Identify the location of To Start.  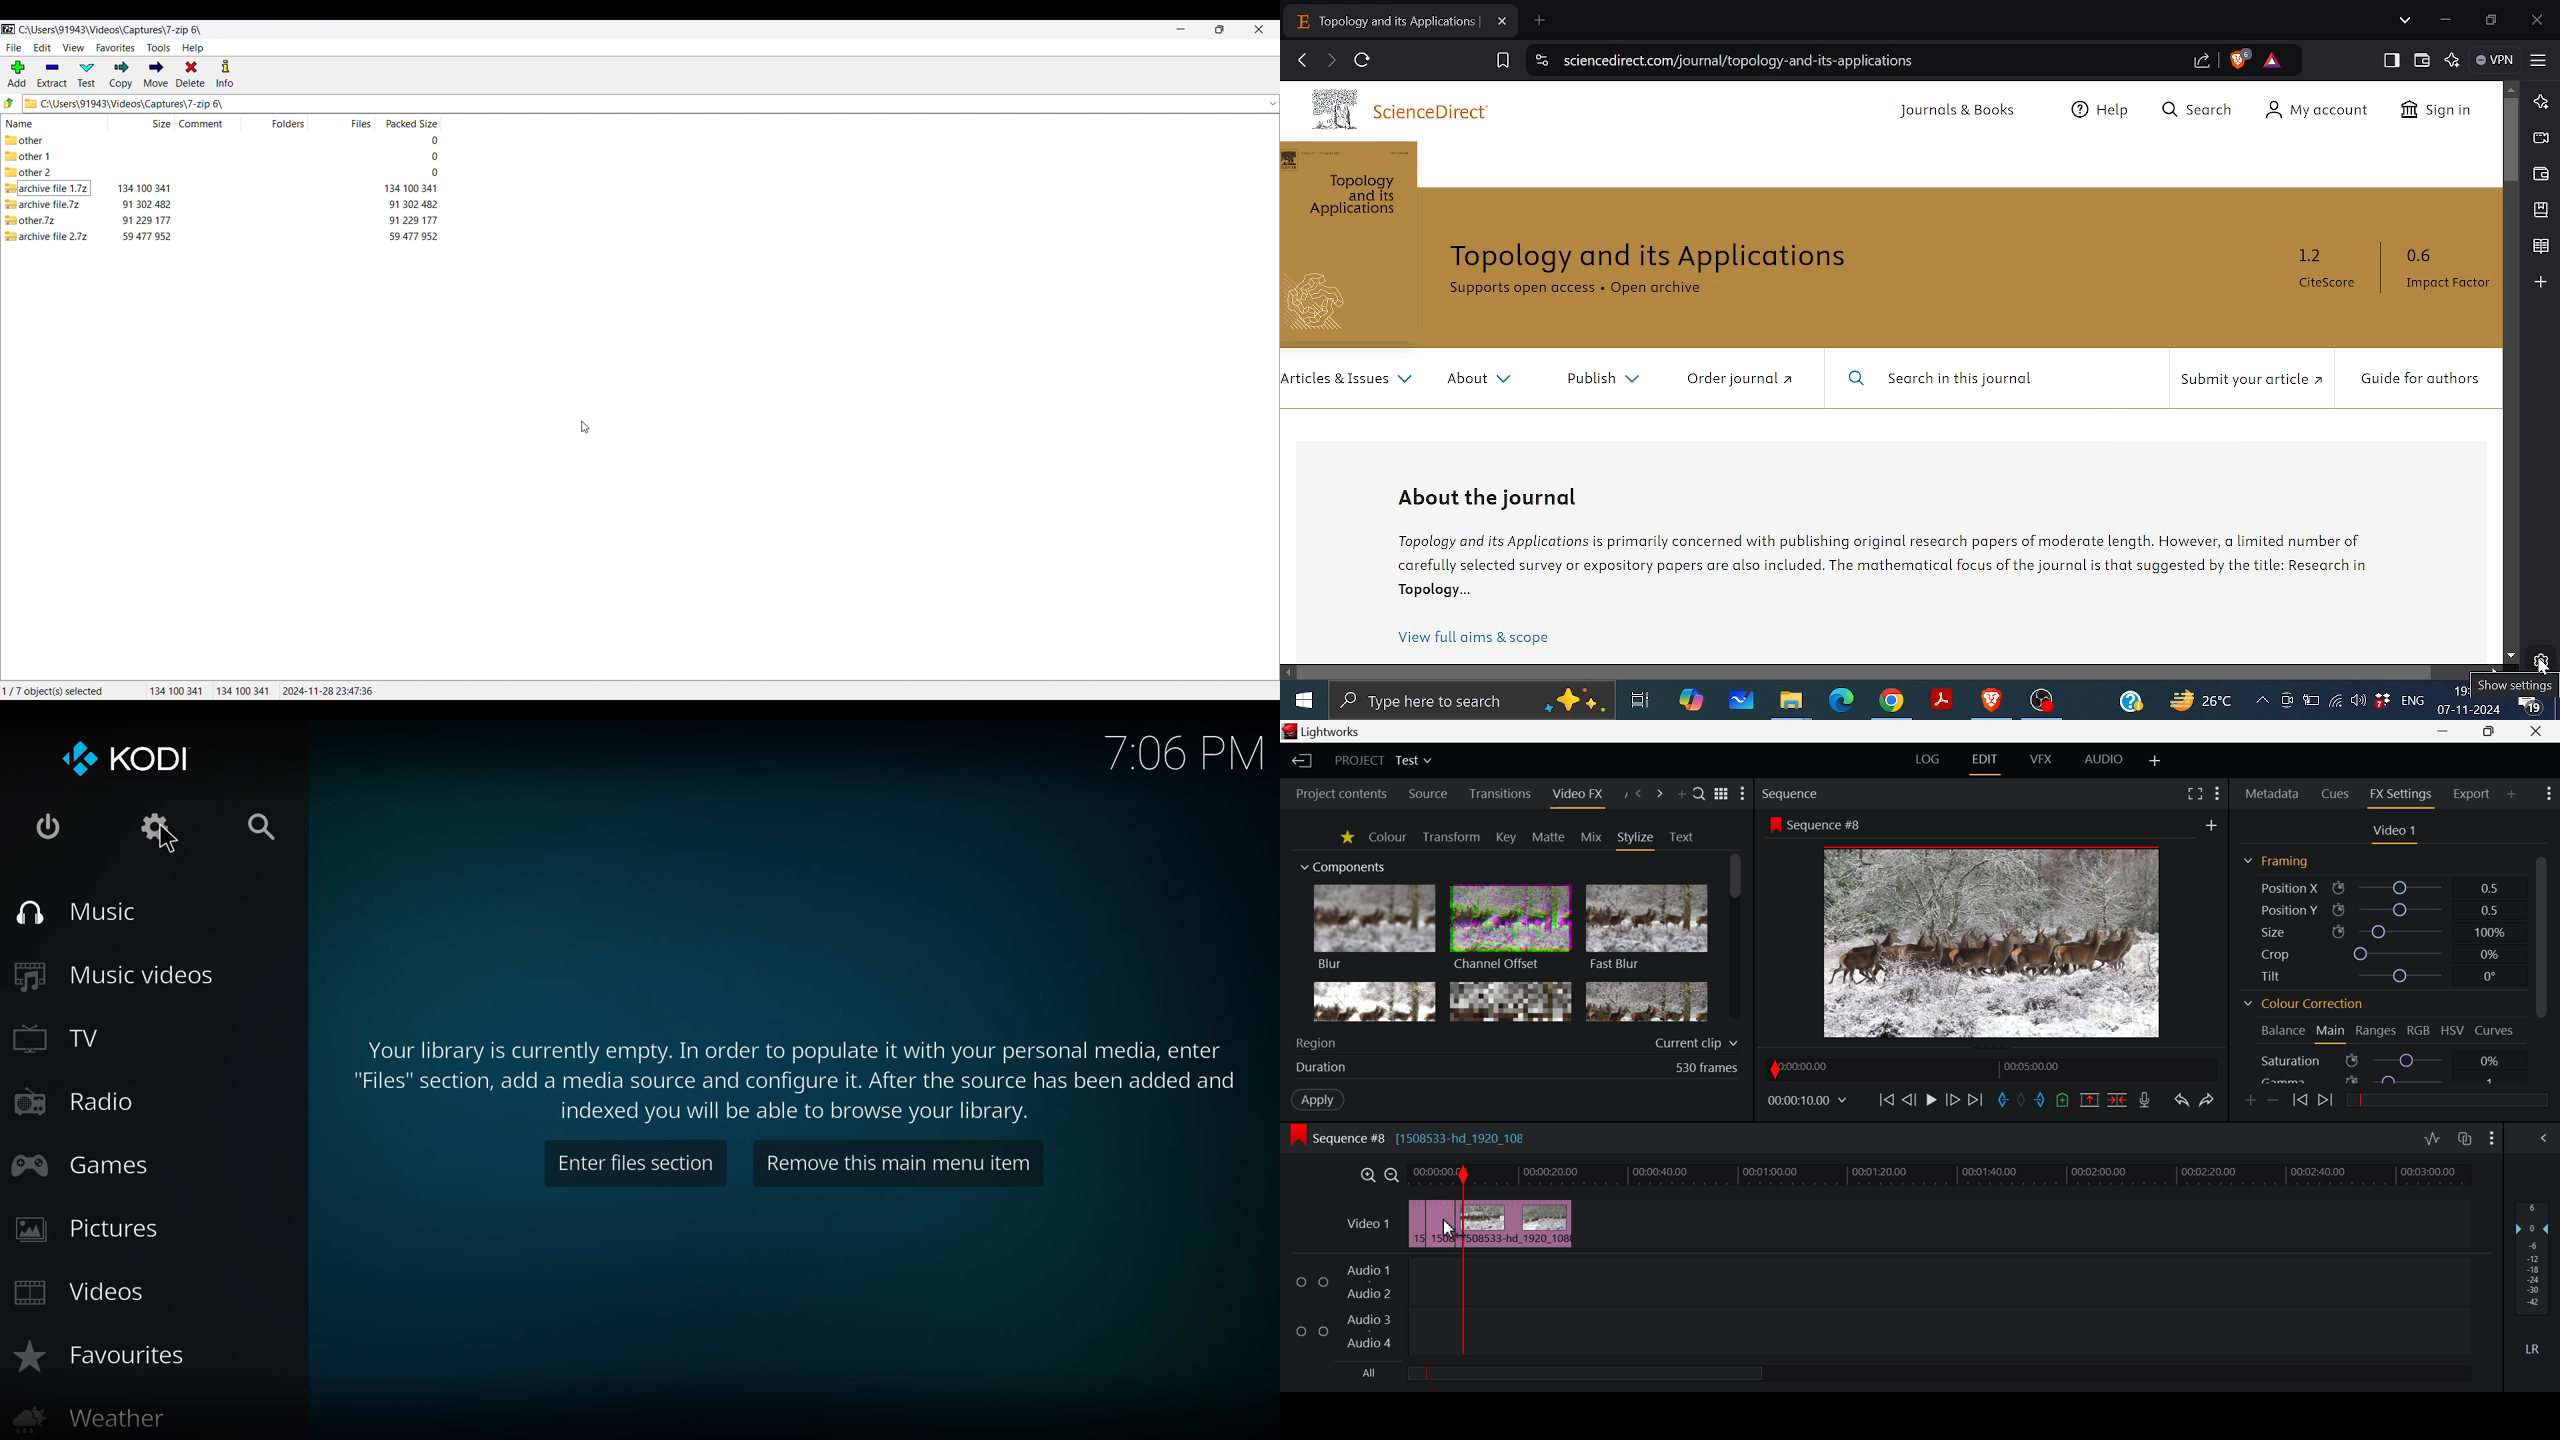
(1887, 1100).